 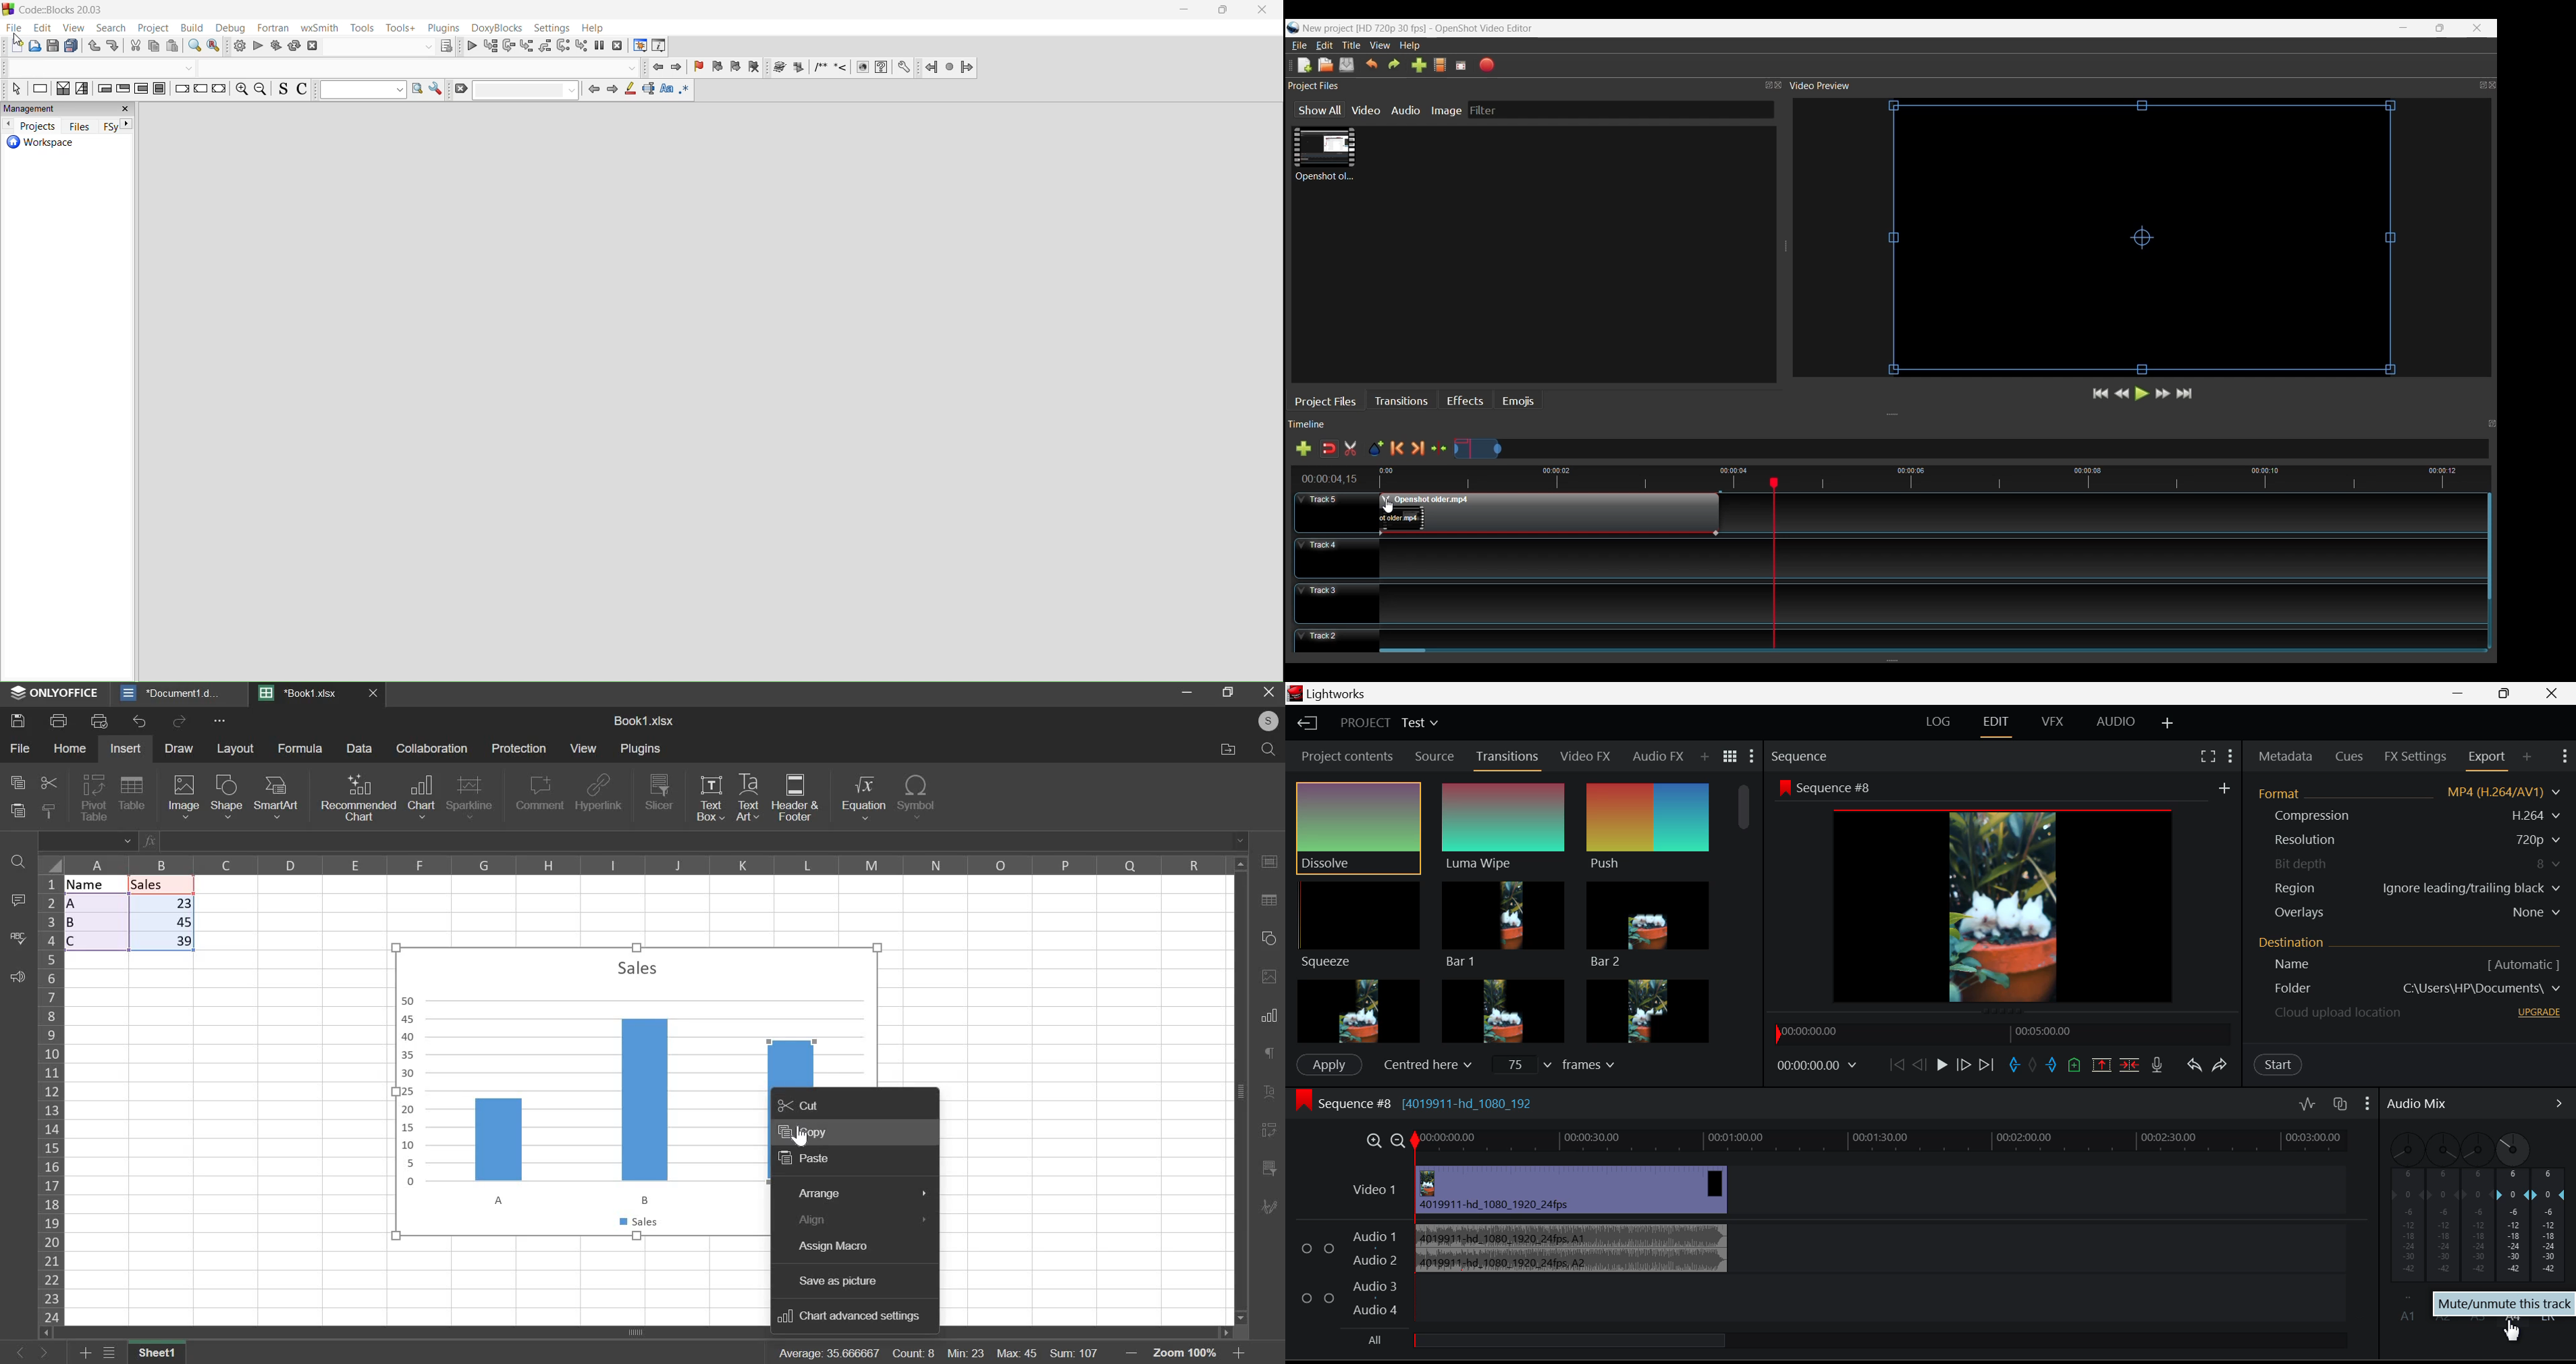 What do you see at coordinates (2504, 1305) in the screenshot?
I see `mute/unmute this track` at bounding box center [2504, 1305].